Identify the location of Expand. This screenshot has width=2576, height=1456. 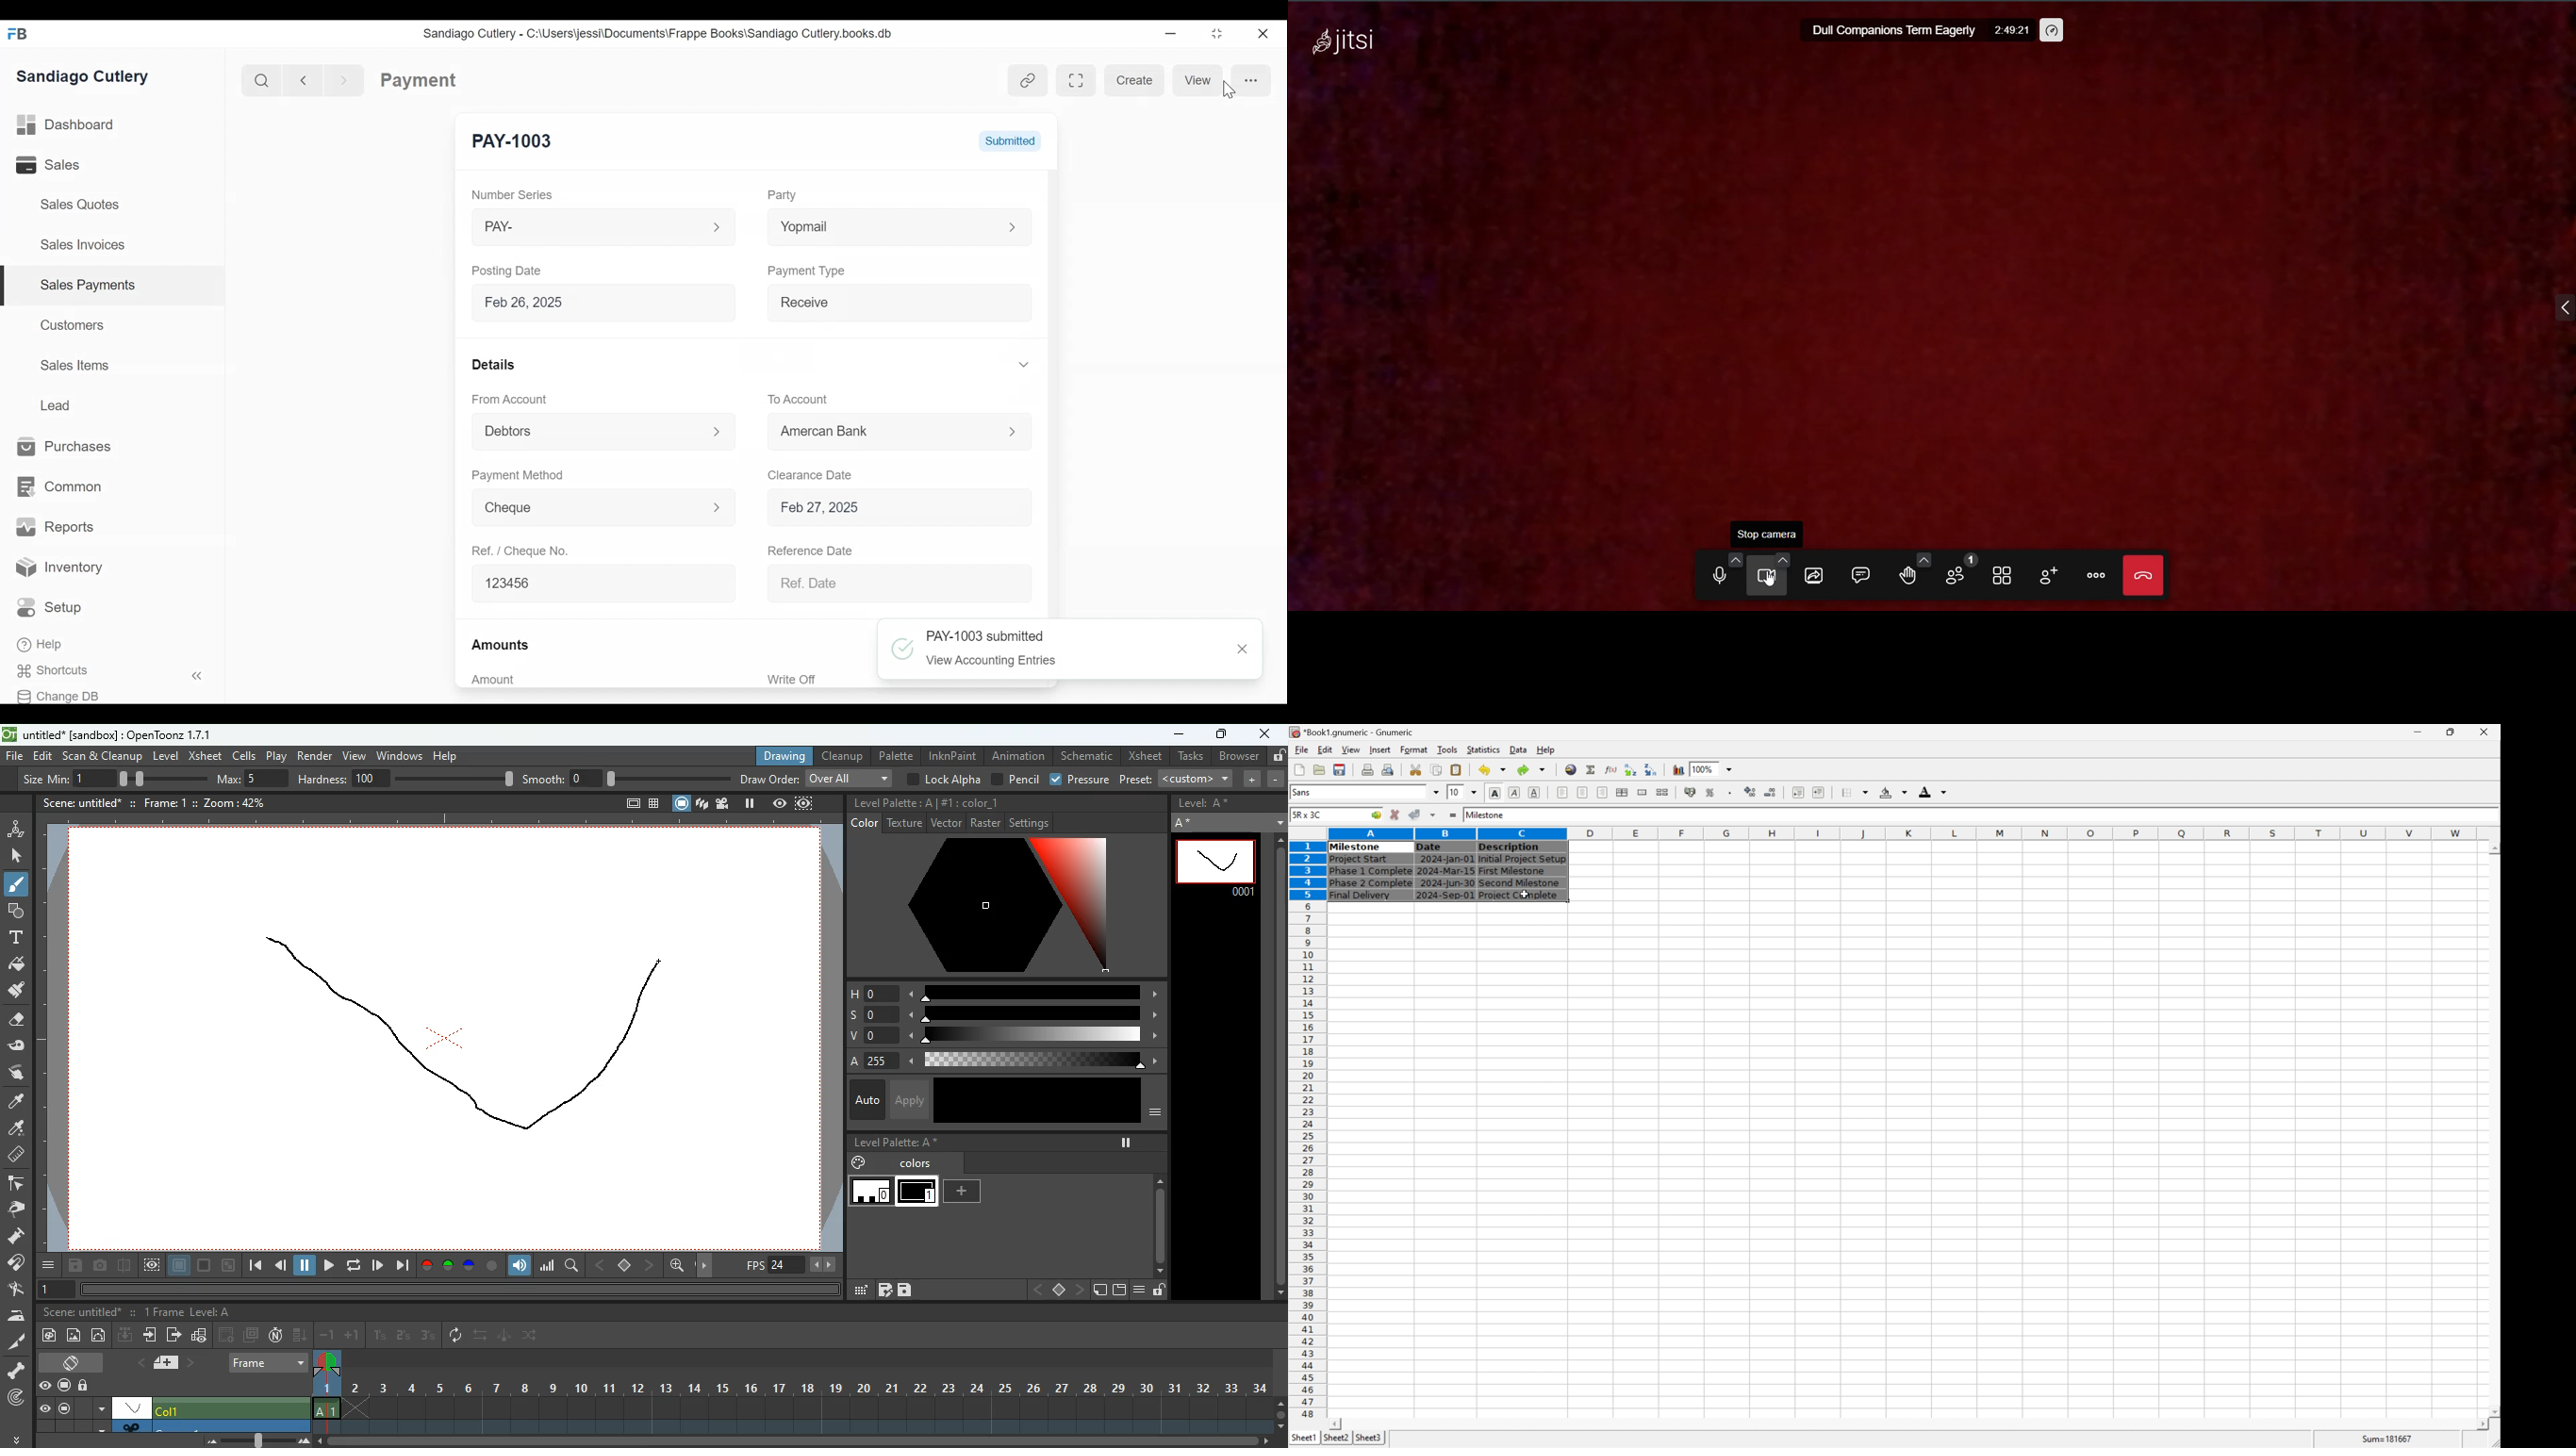
(1014, 226).